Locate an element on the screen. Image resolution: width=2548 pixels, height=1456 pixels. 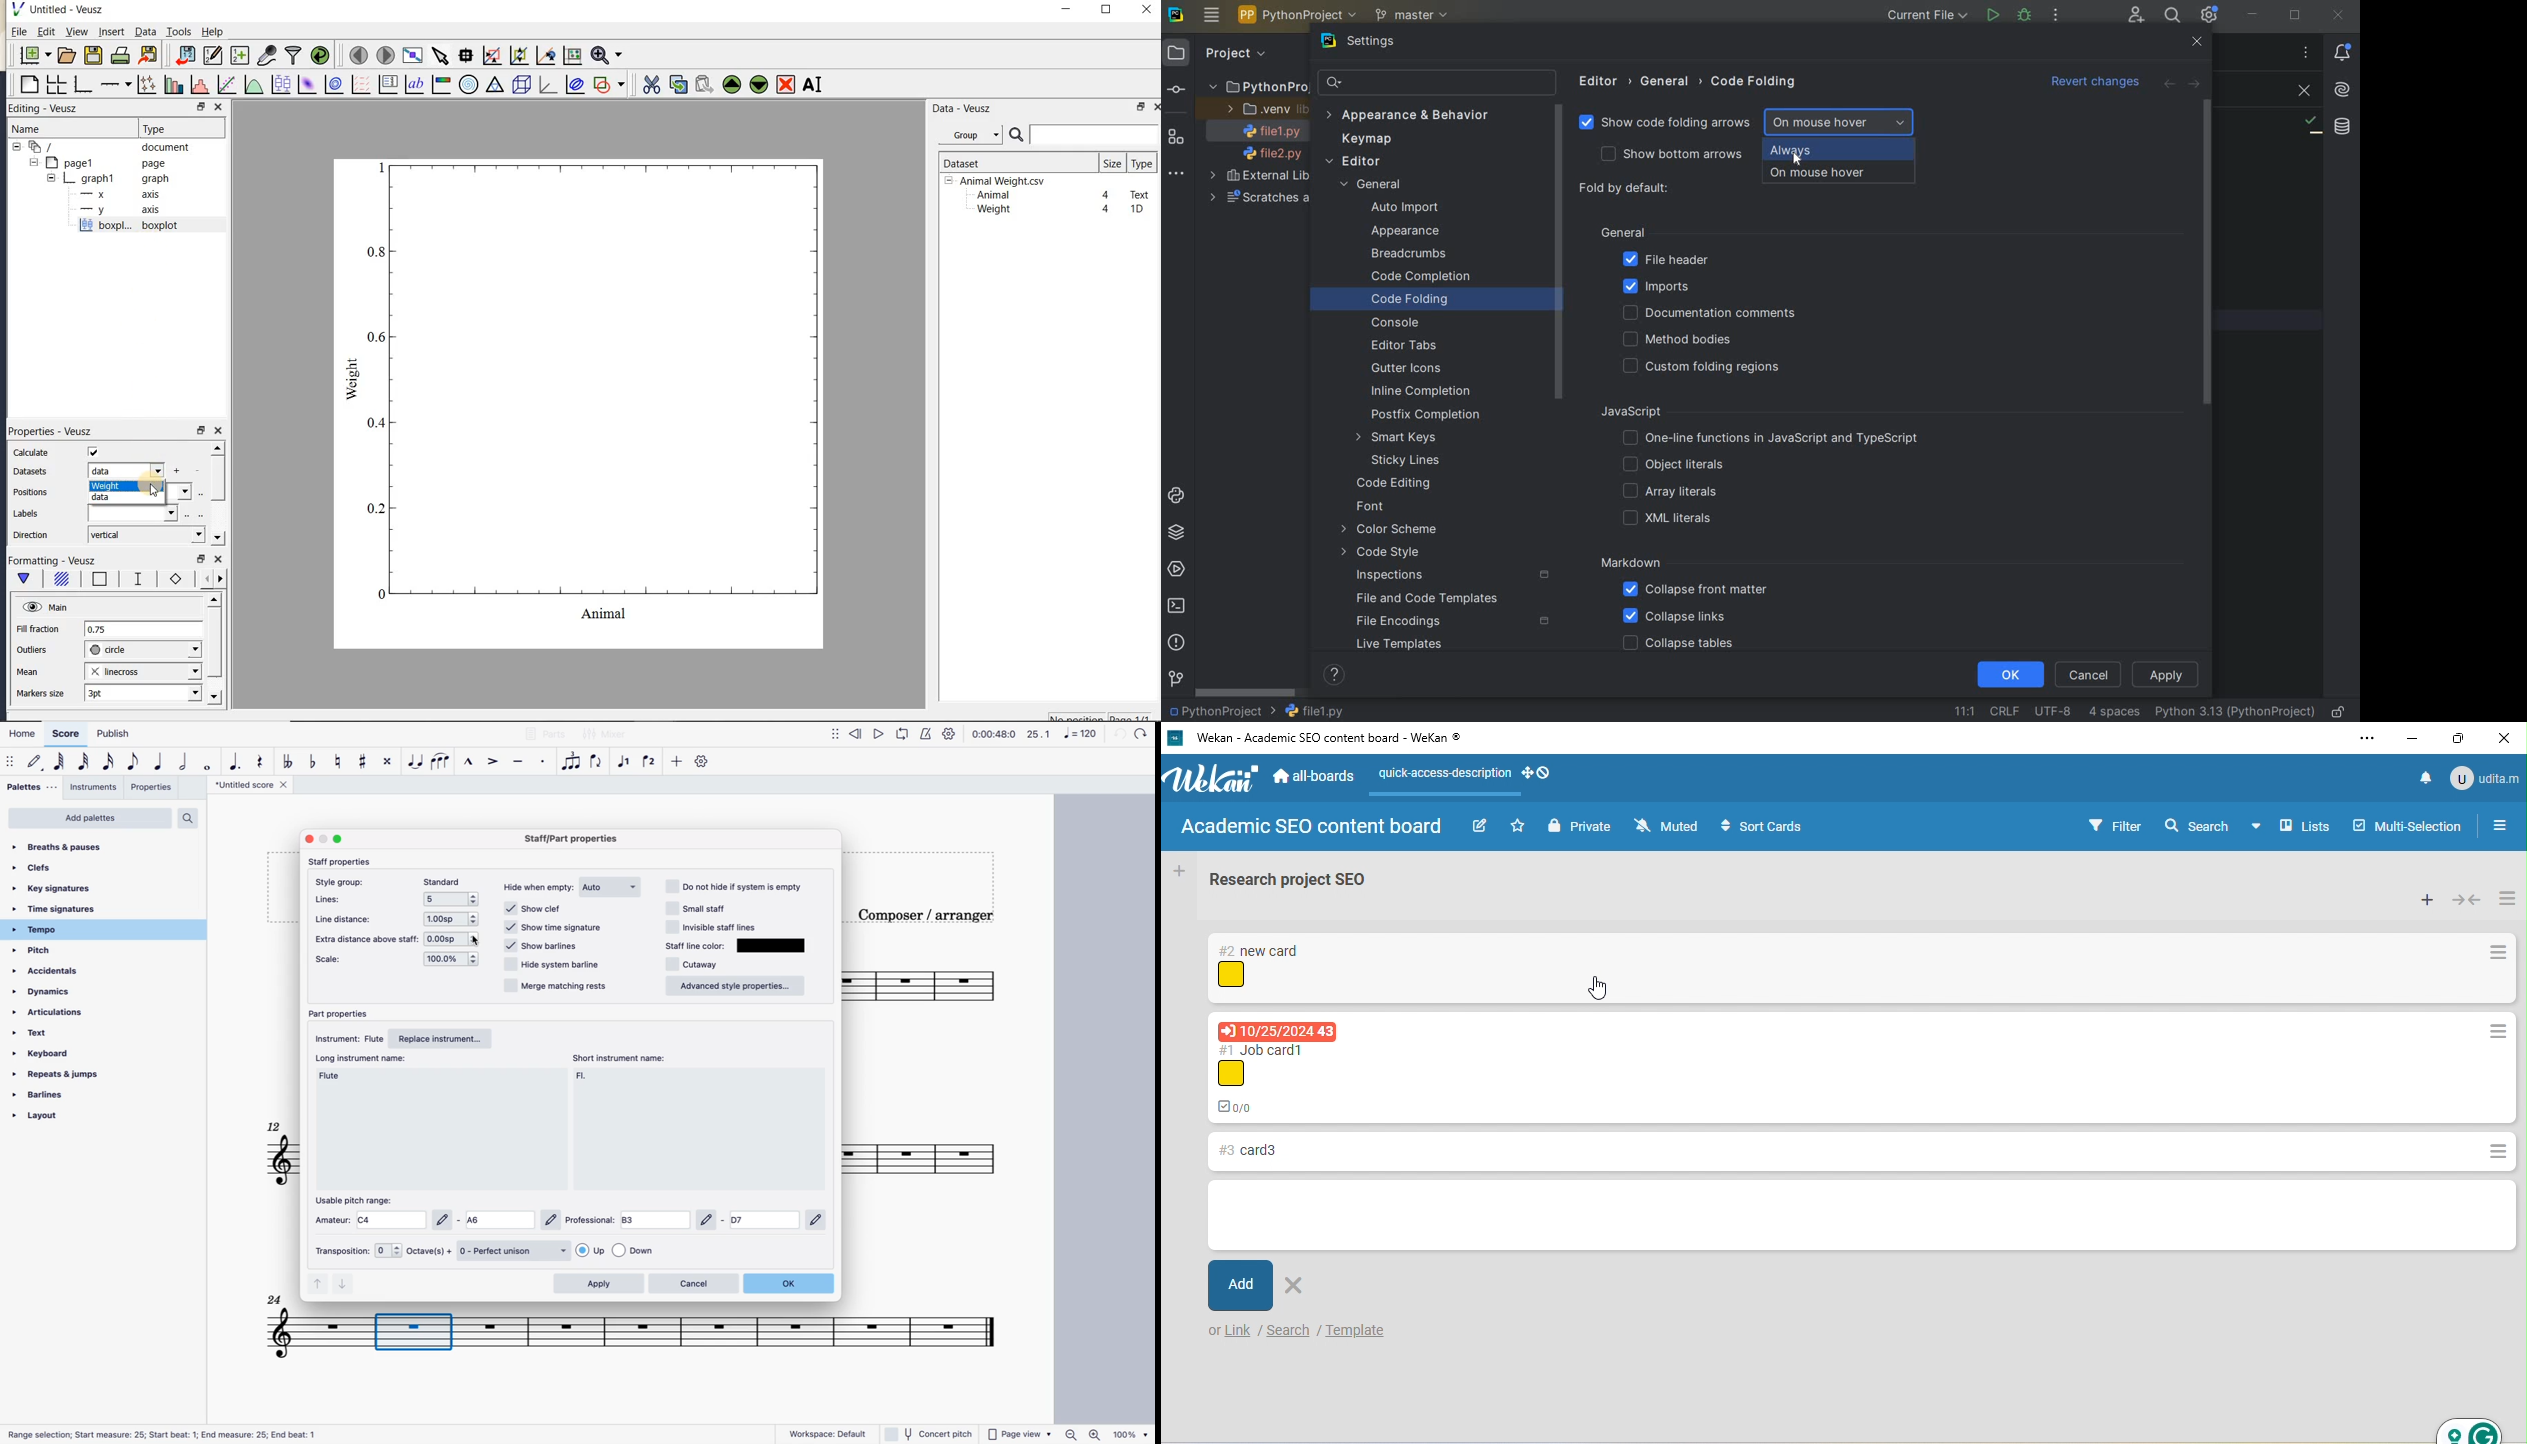
tenuto is located at coordinates (518, 763).